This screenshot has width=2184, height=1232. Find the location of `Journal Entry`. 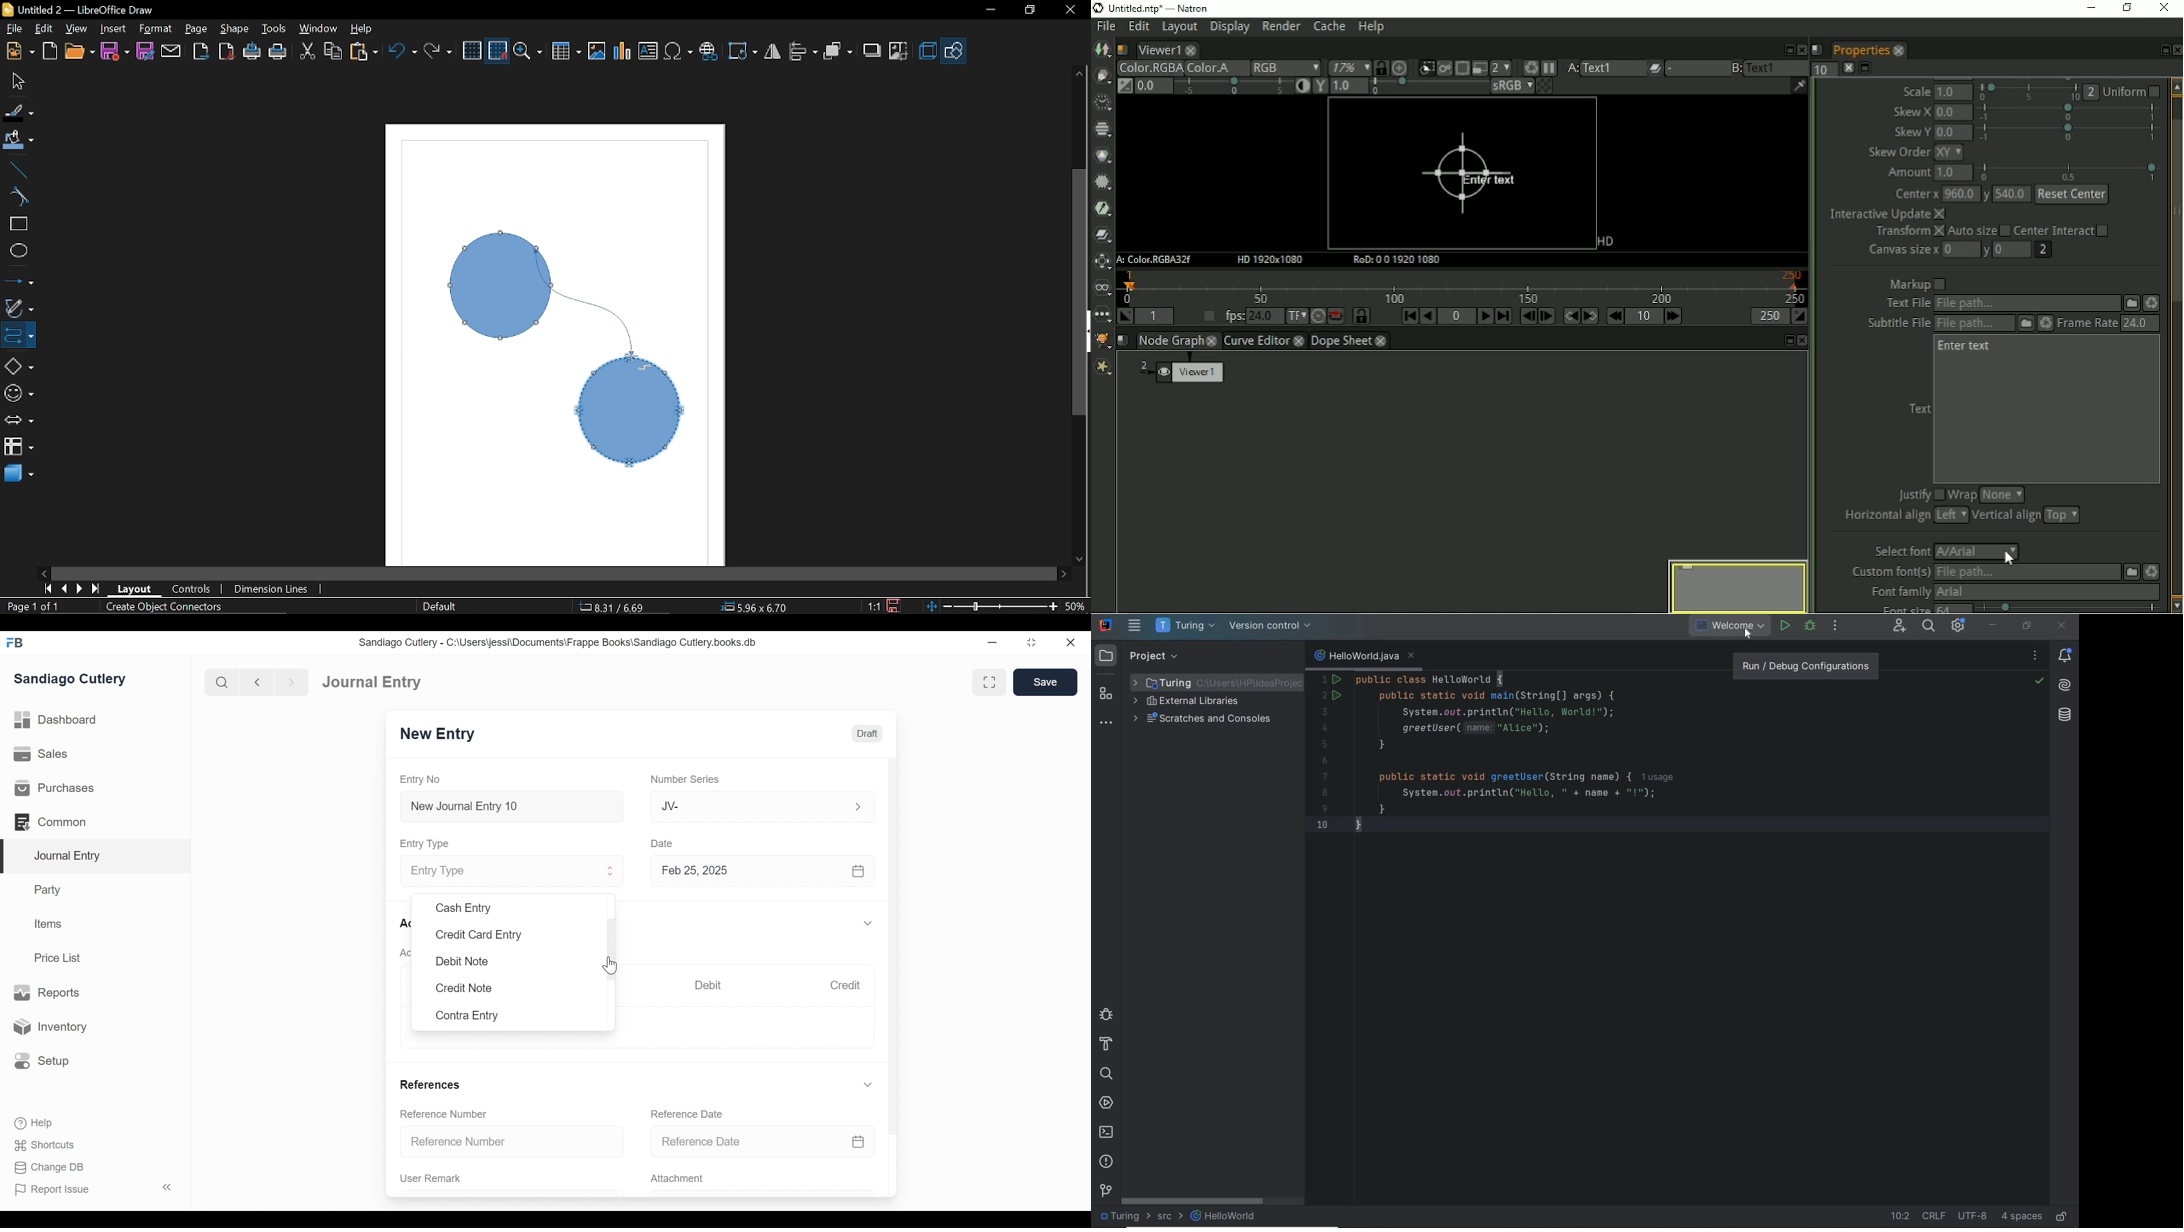

Journal Entry is located at coordinates (370, 683).